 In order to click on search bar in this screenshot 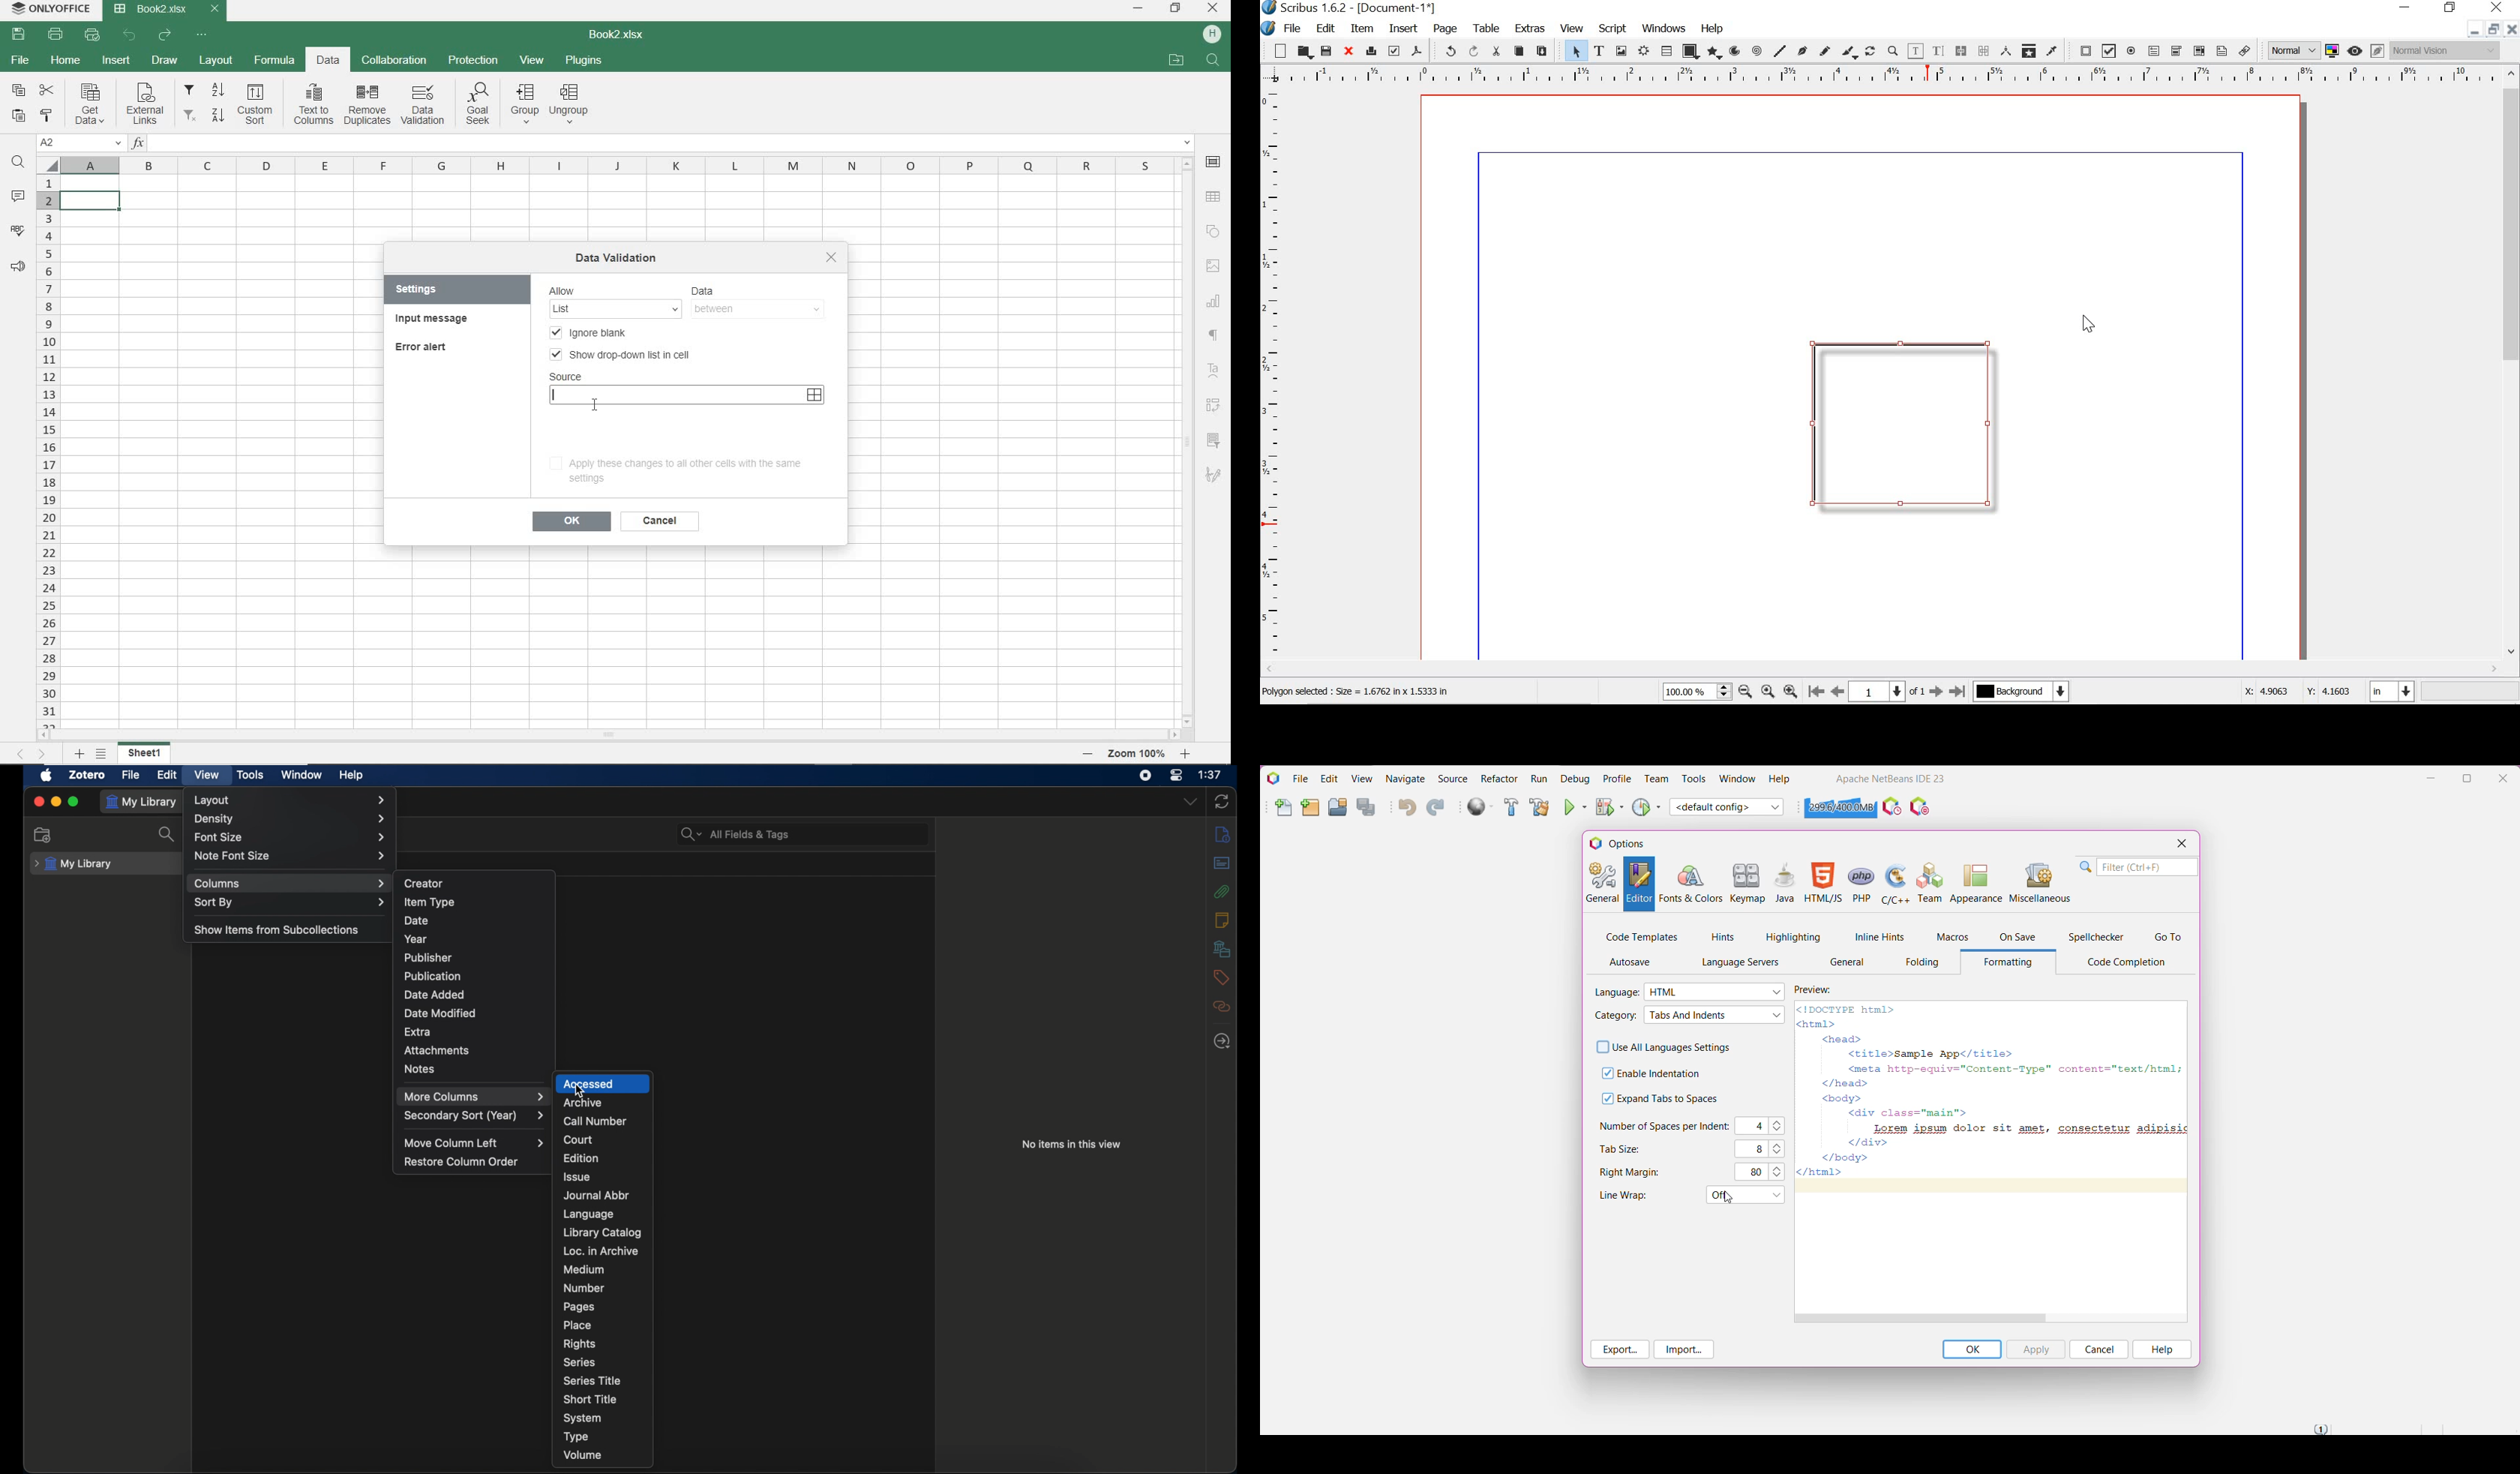, I will do `click(736, 834)`.